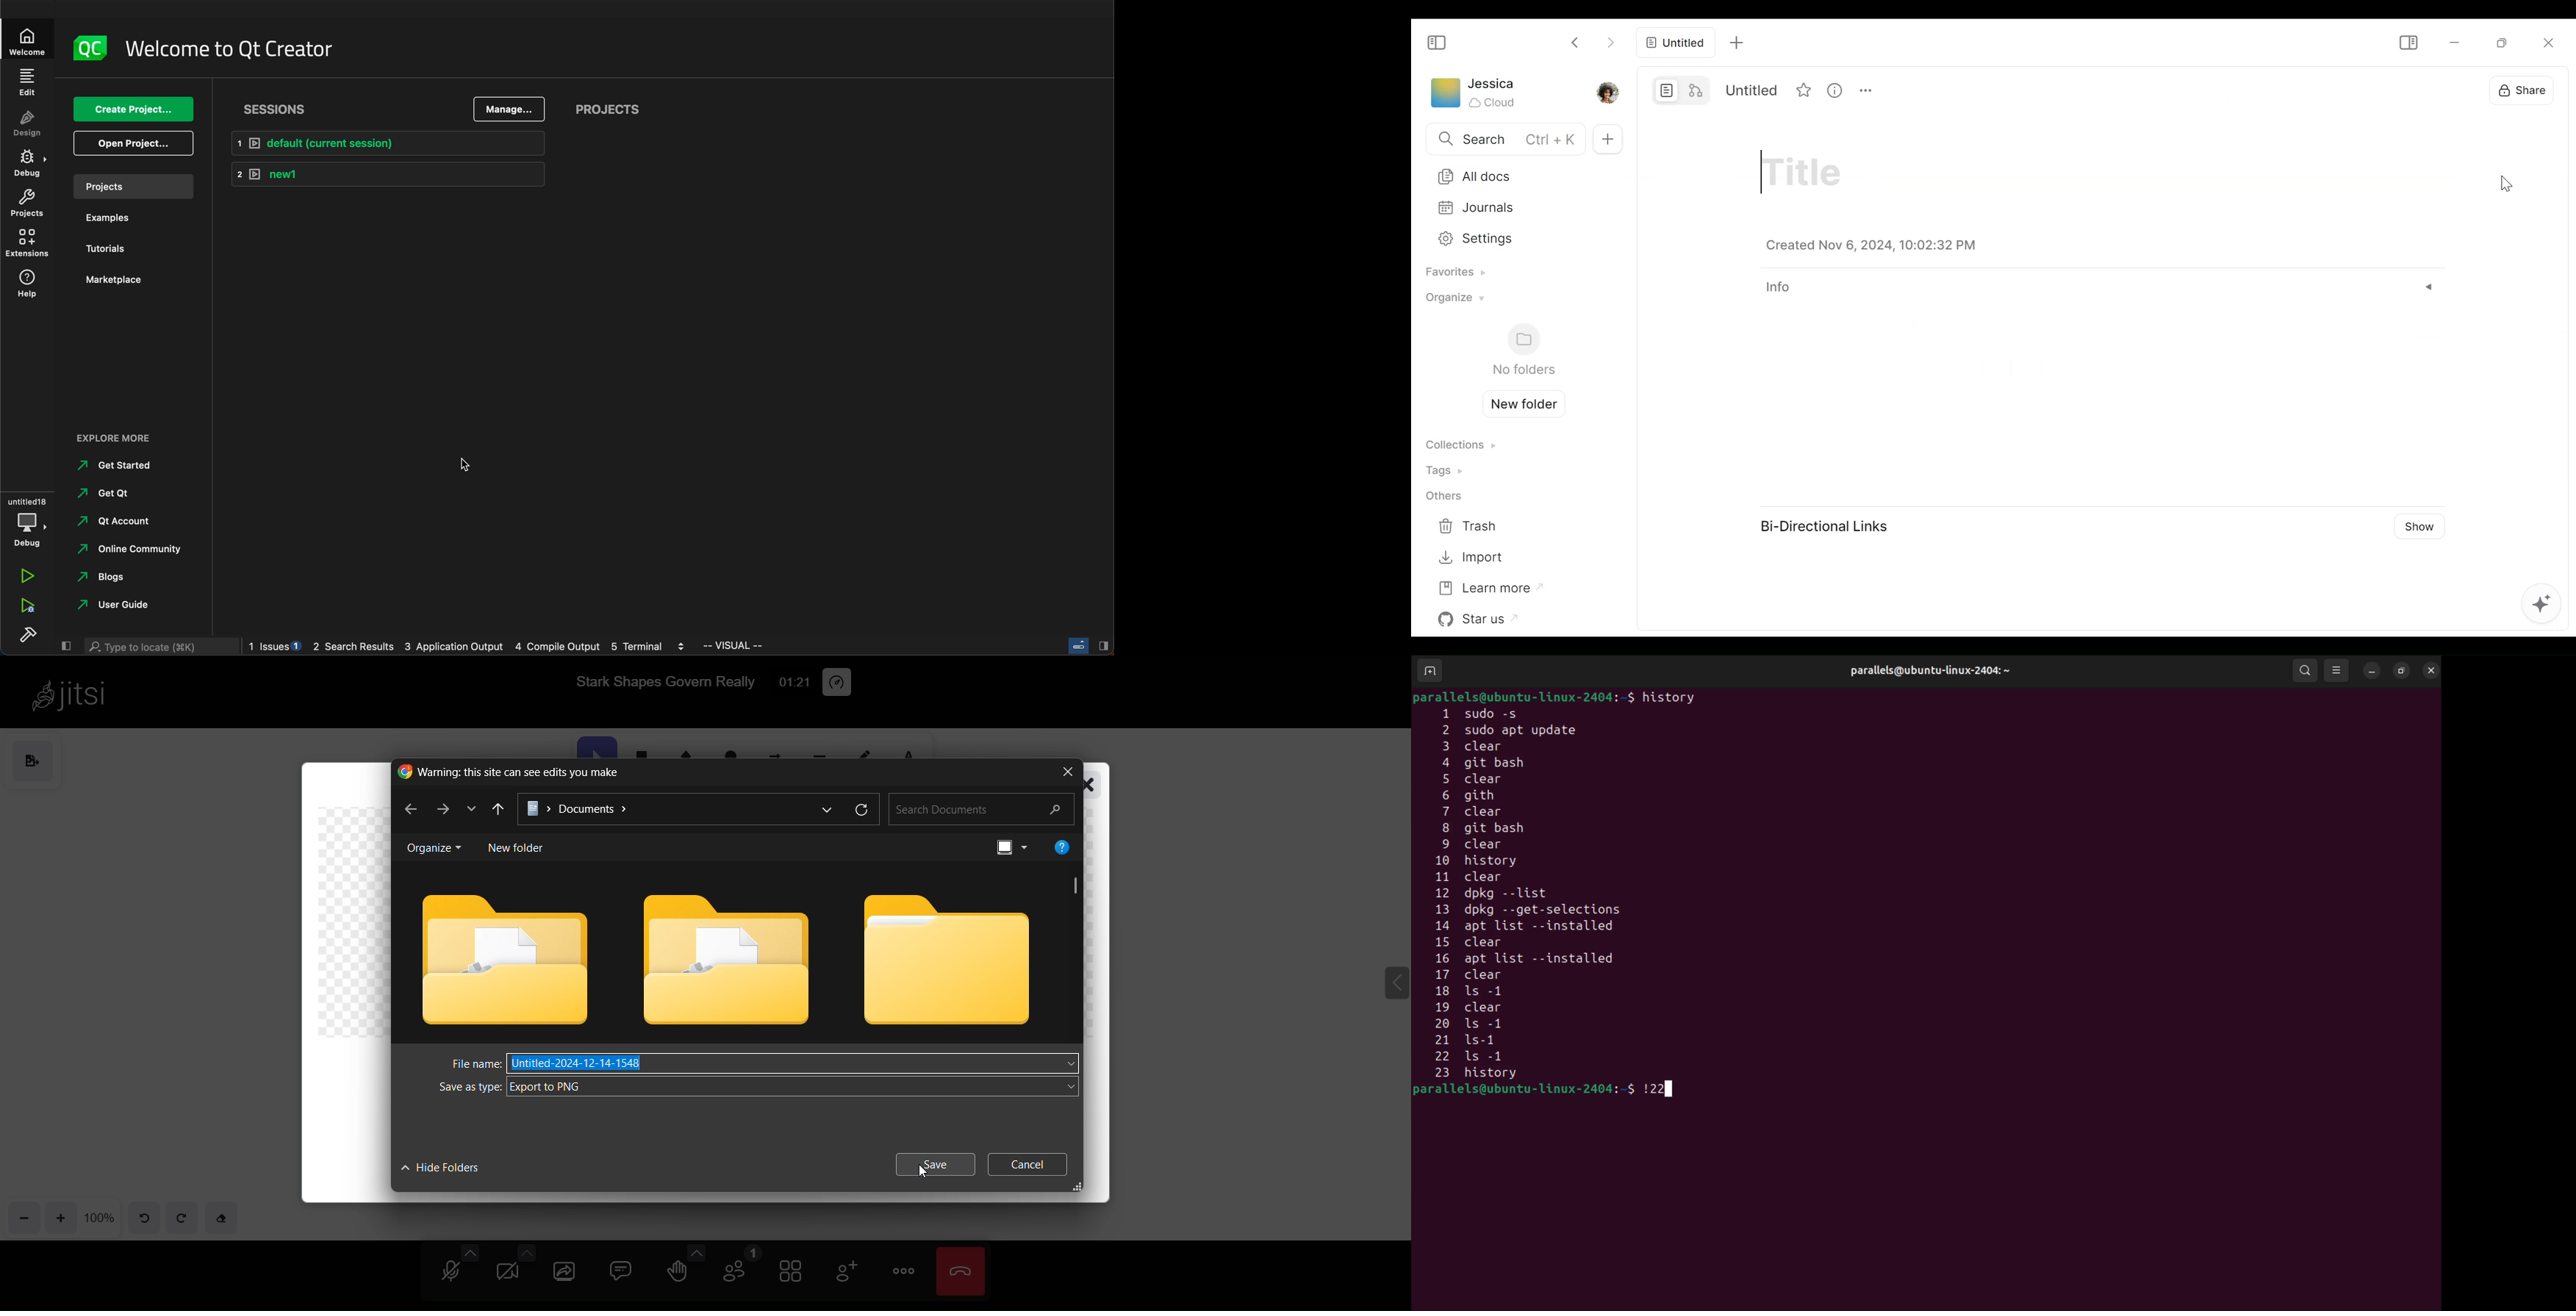 Image resolution: width=2576 pixels, height=1316 pixels. What do you see at coordinates (409, 810) in the screenshot?
I see `back` at bounding box center [409, 810].